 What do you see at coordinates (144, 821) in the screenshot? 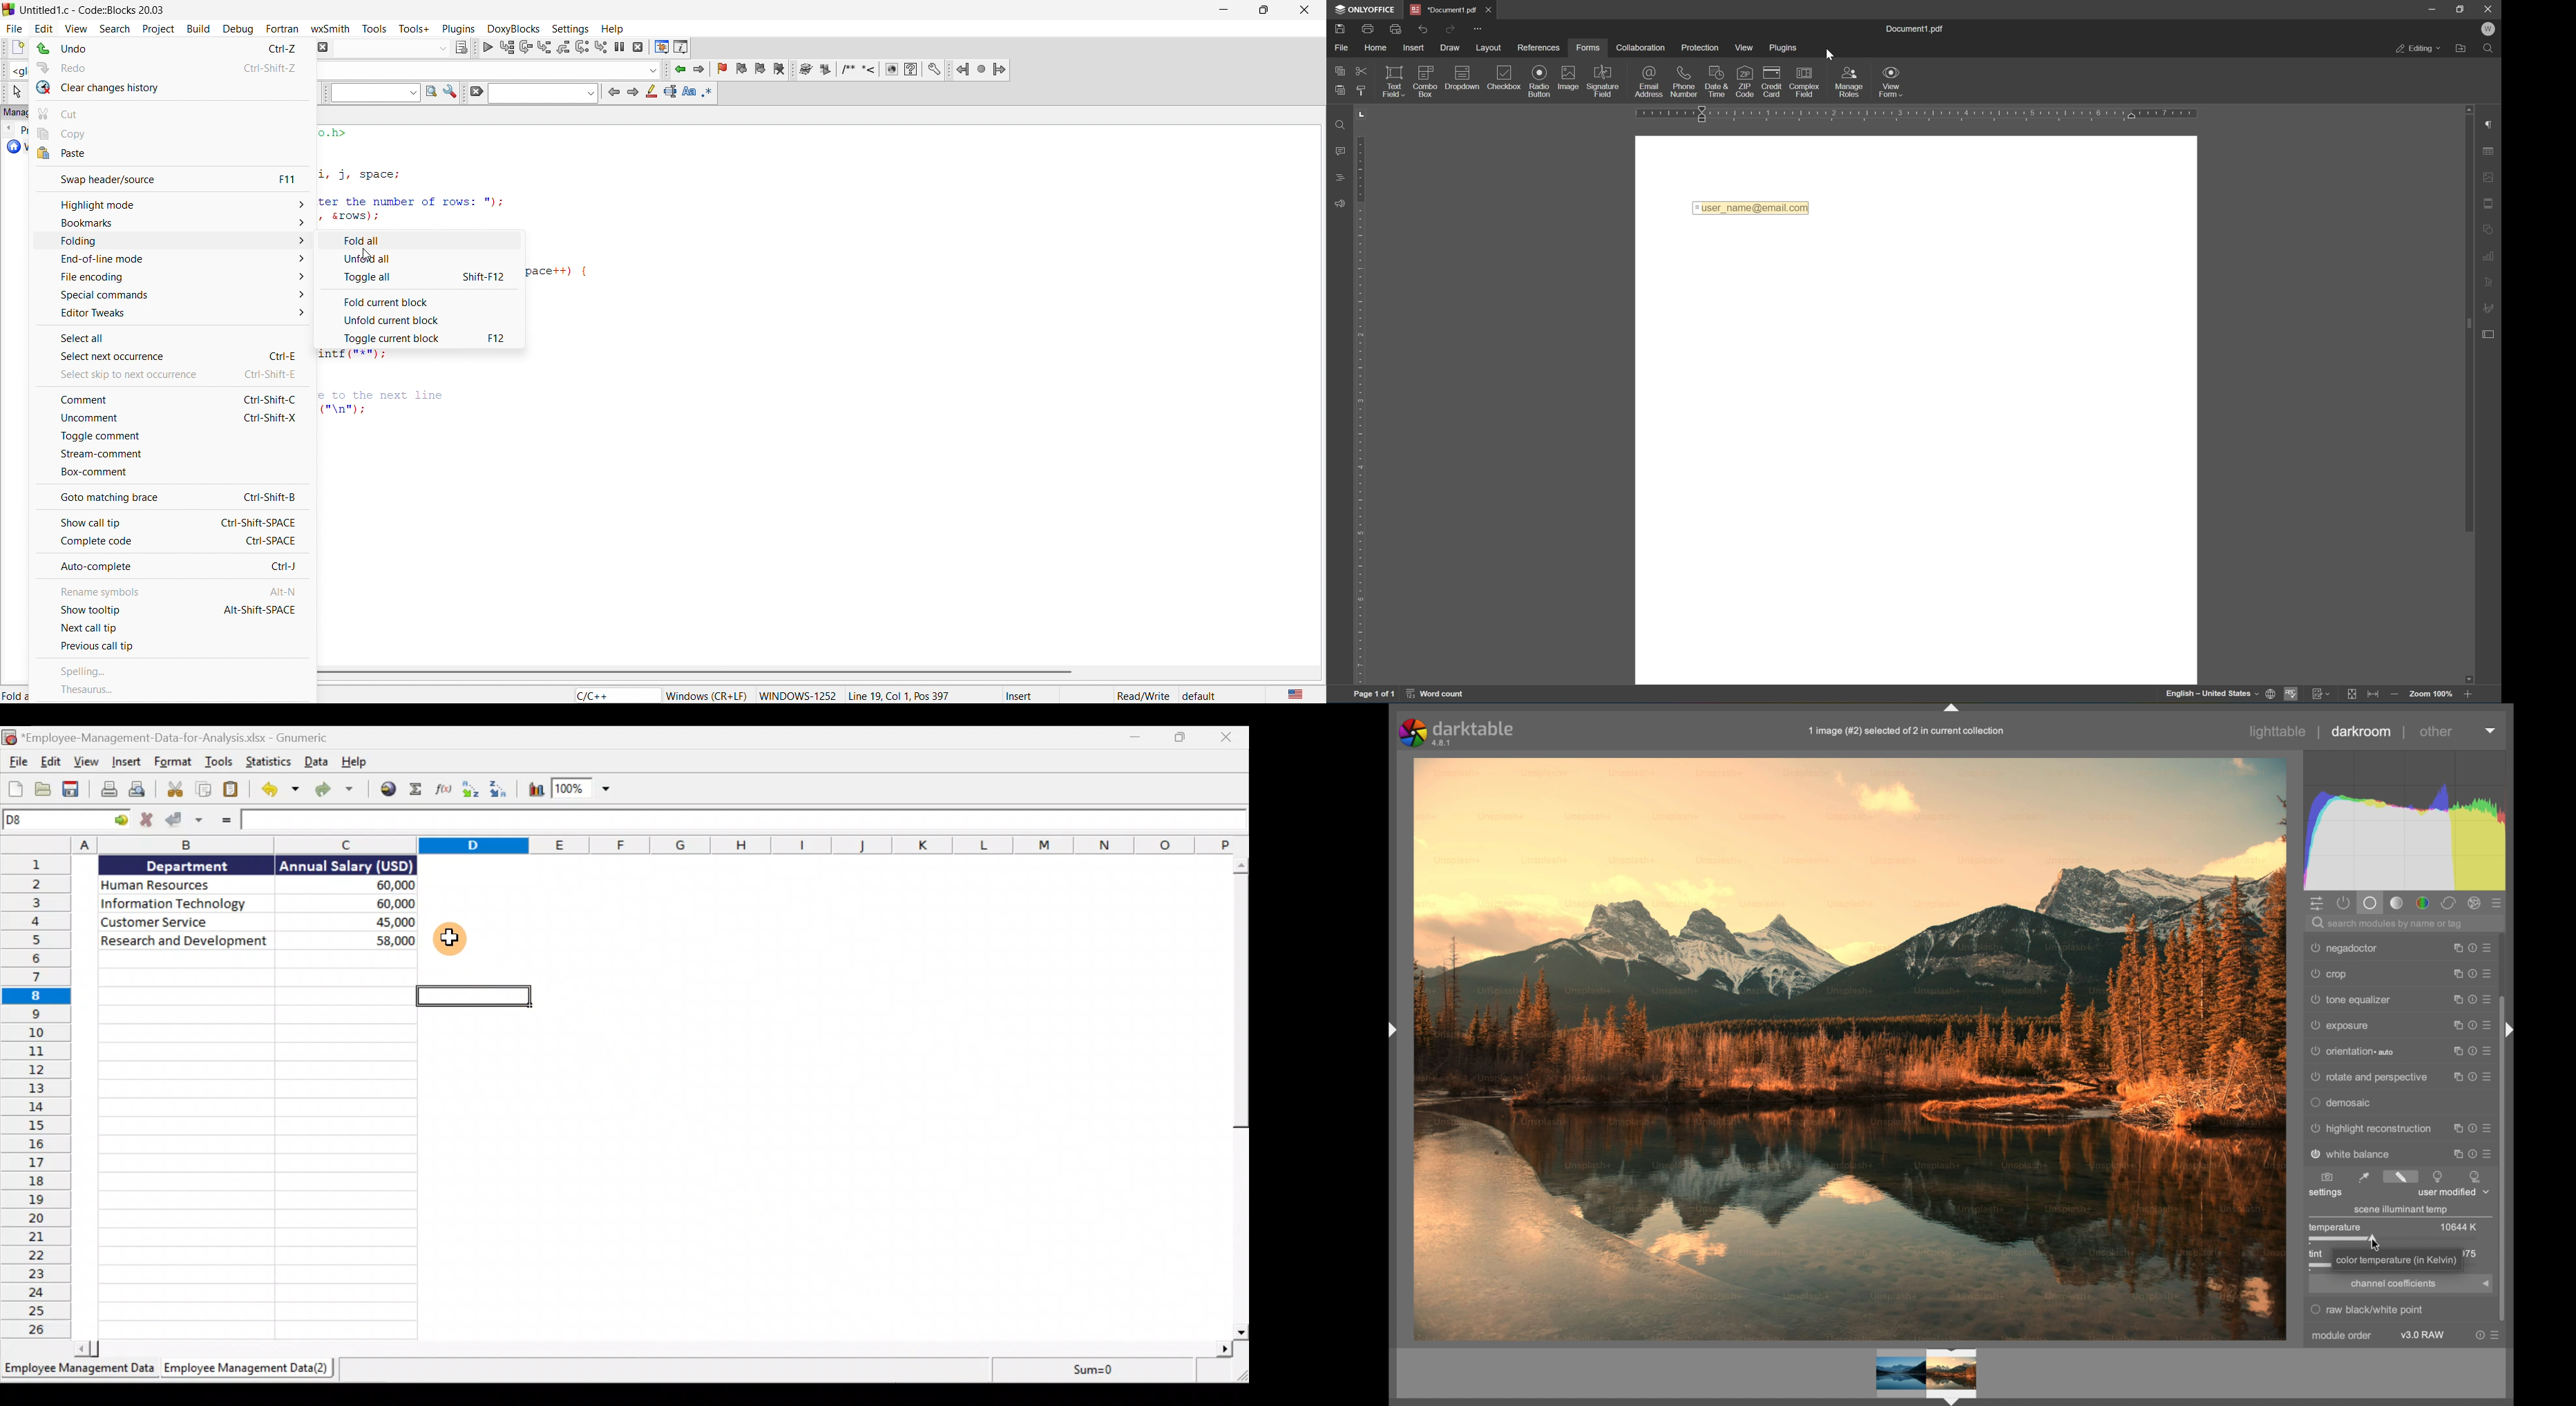
I see `Cancel change` at bounding box center [144, 821].